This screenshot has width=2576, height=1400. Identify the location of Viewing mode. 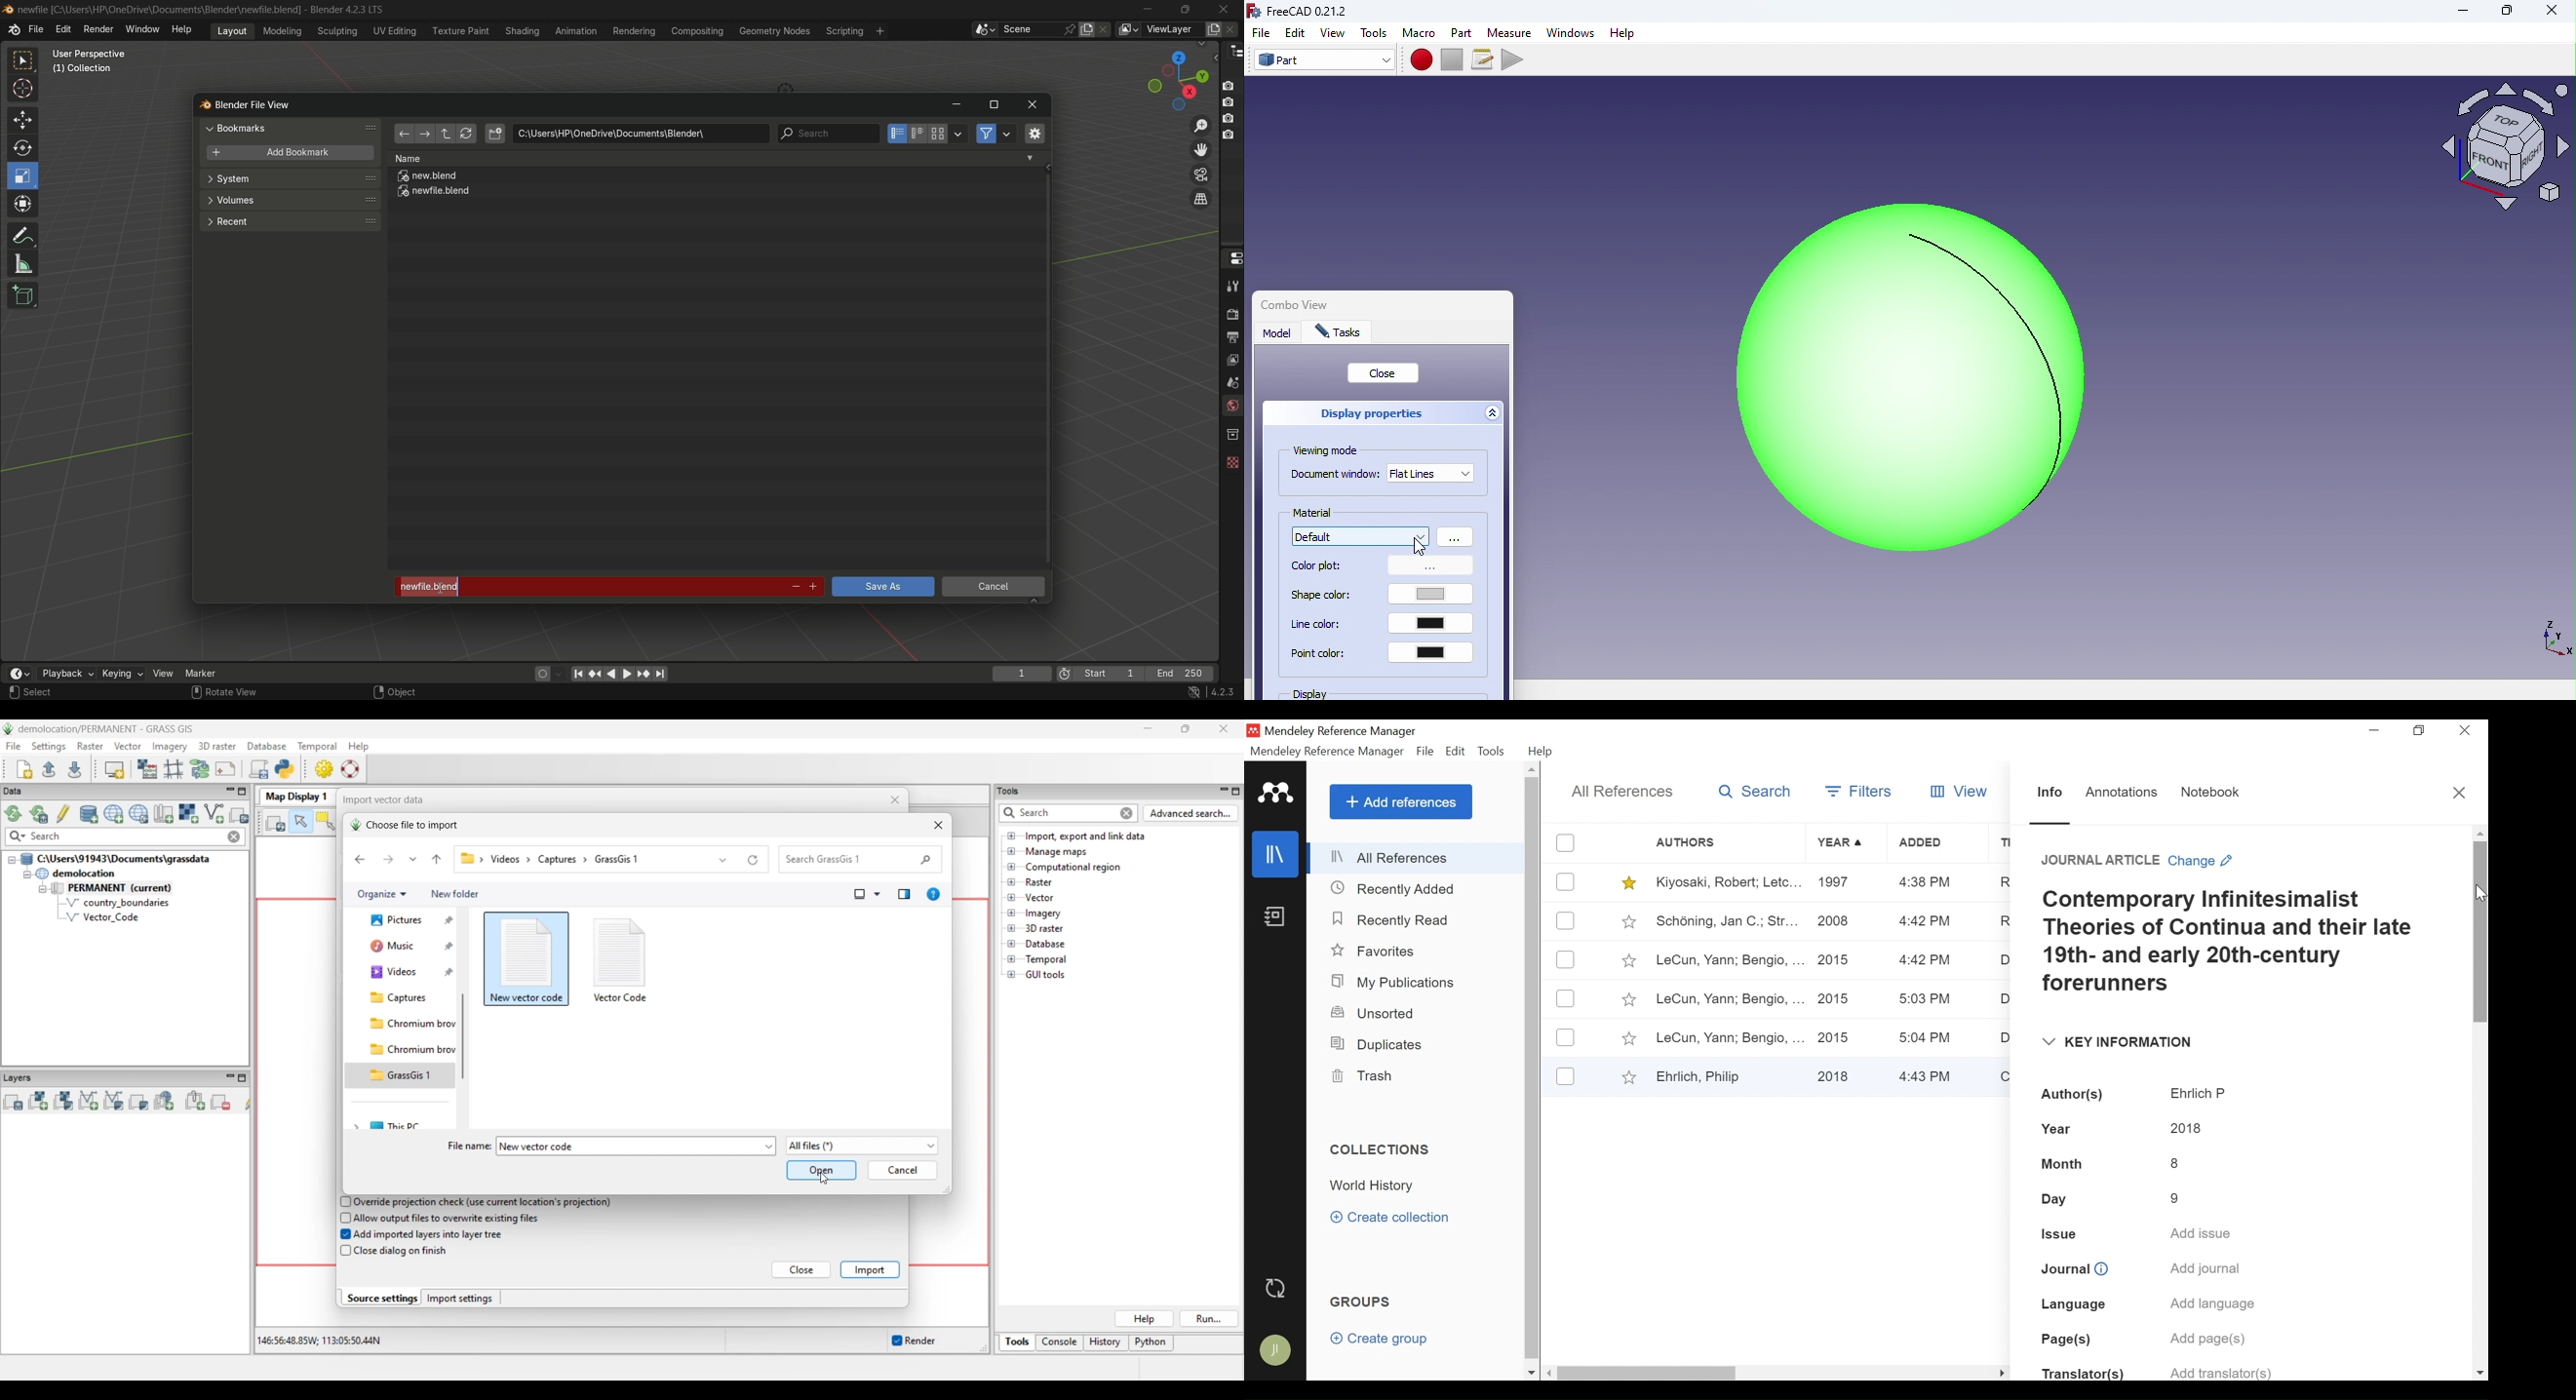
(1330, 451).